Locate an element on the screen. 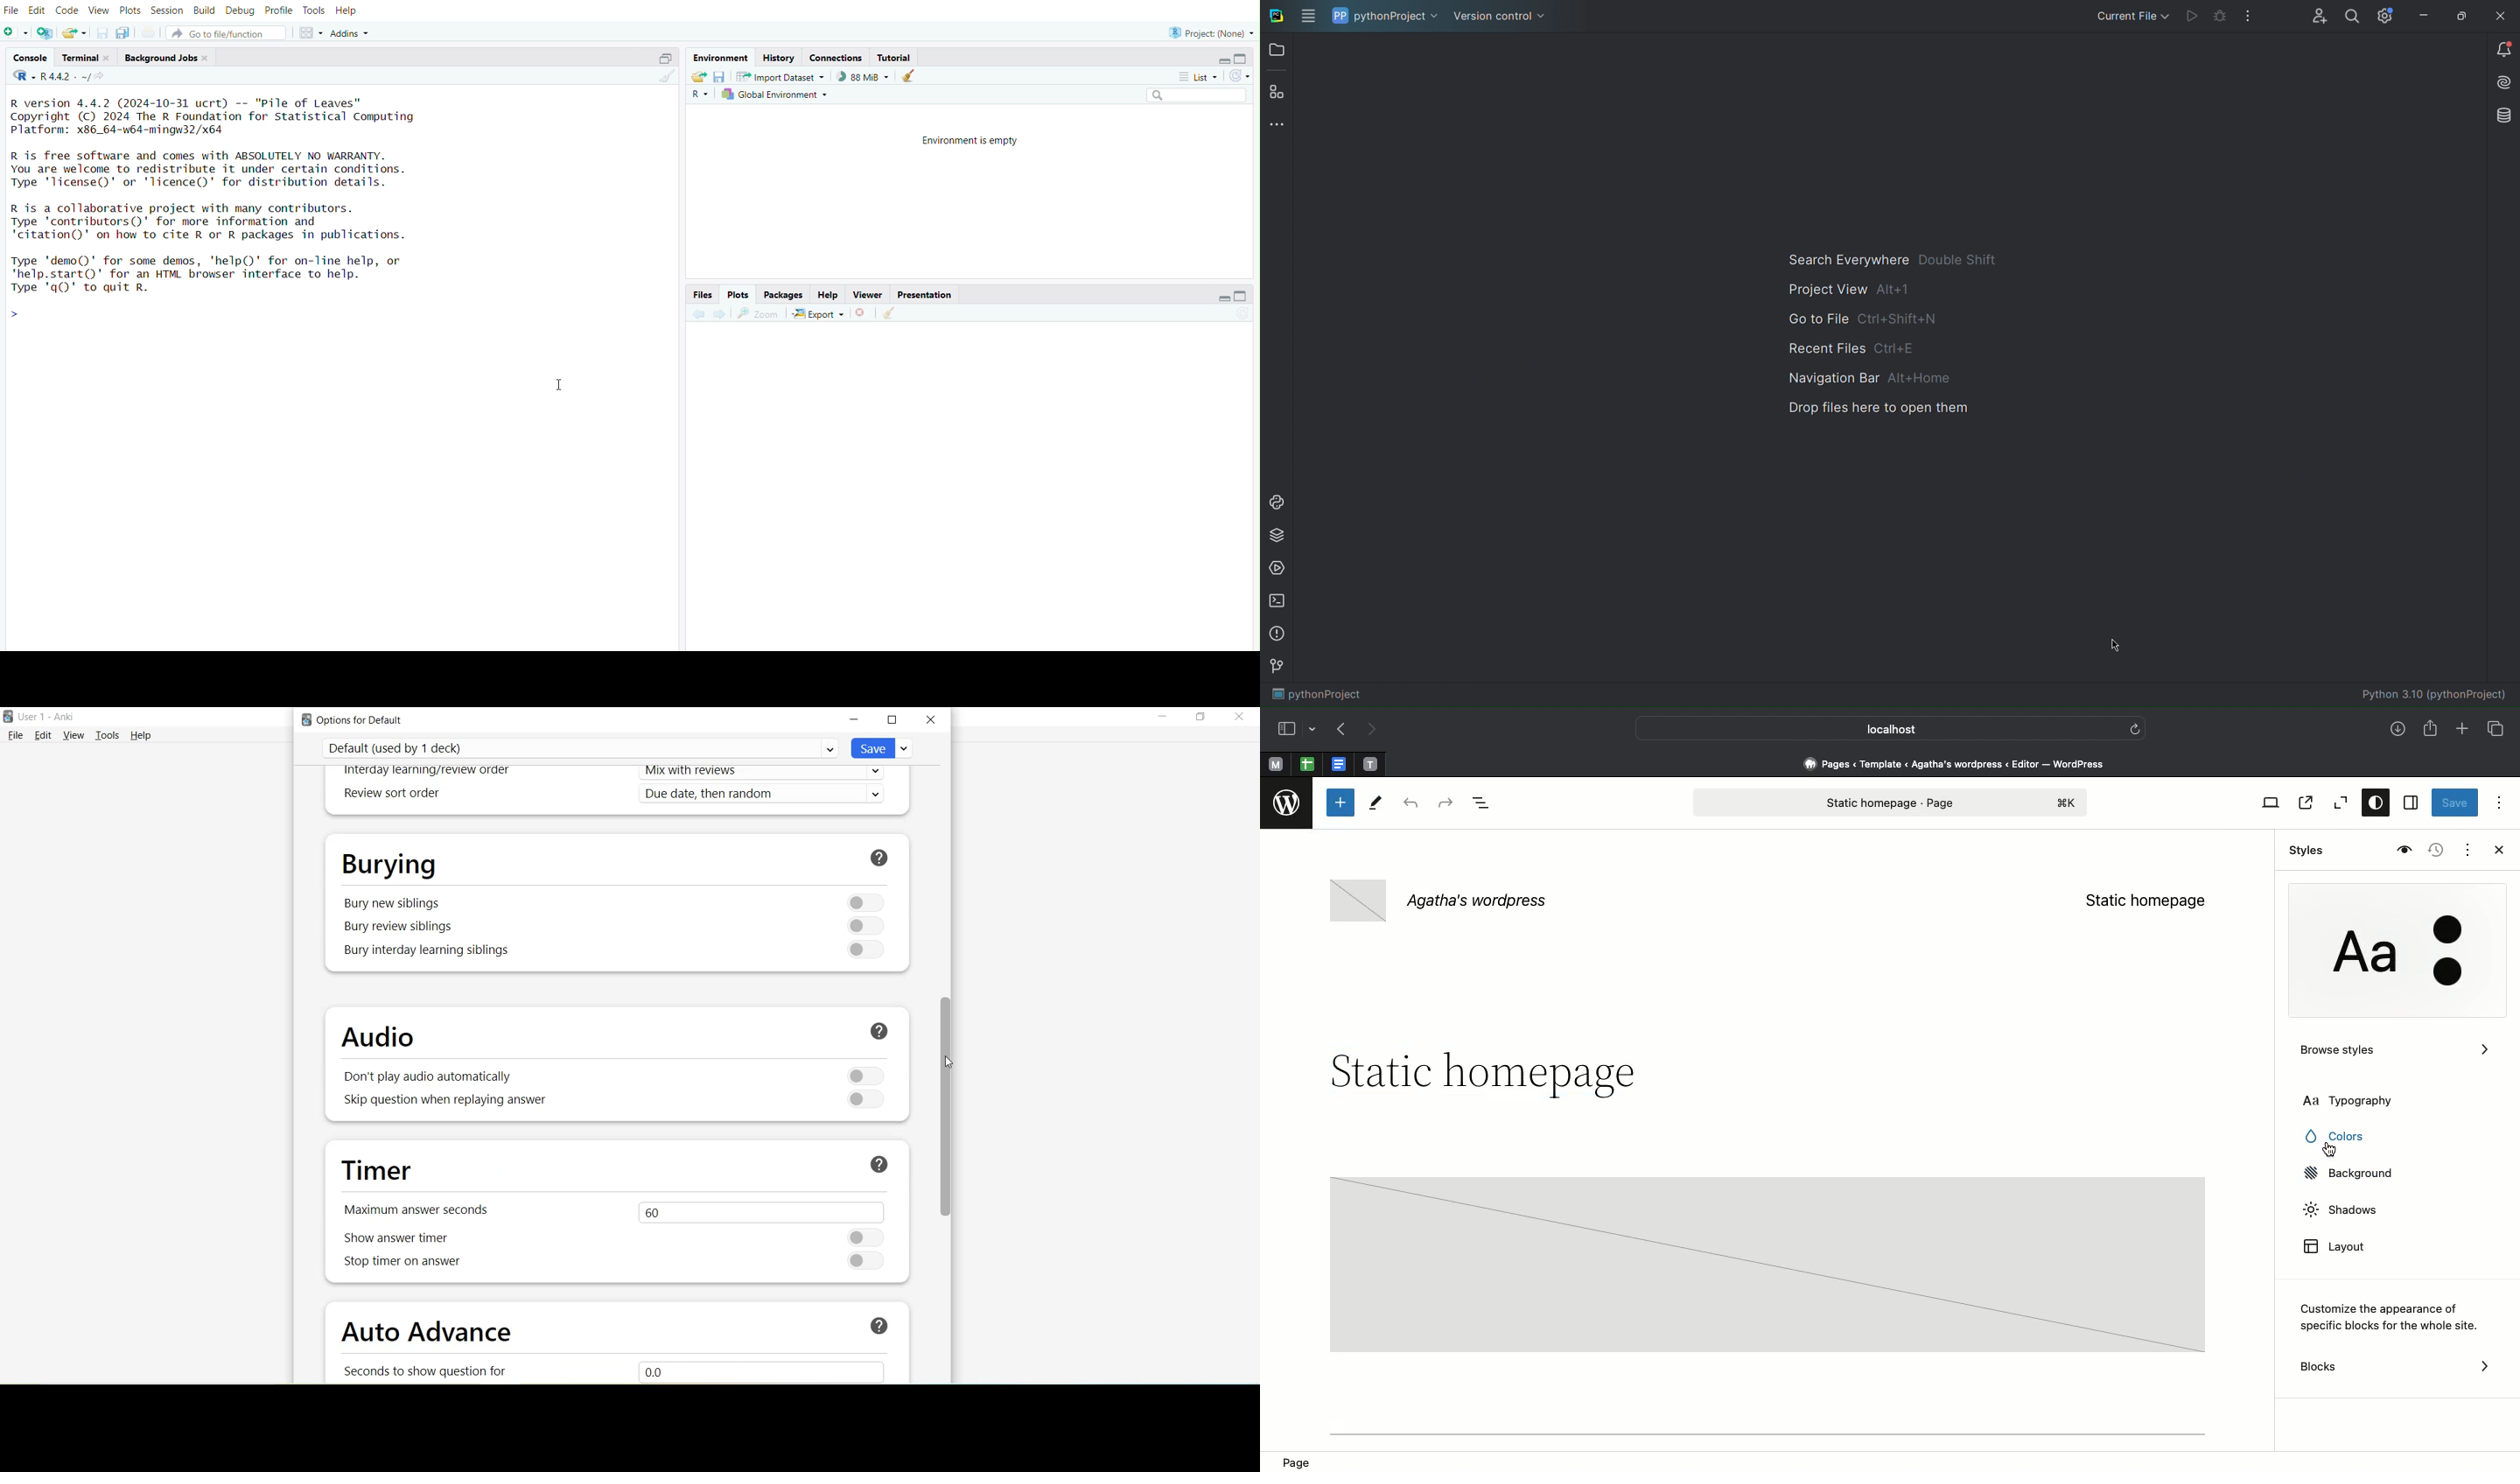 The width and height of the screenshot is (2520, 1484). What's this? is located at coordinates (873, 1323).